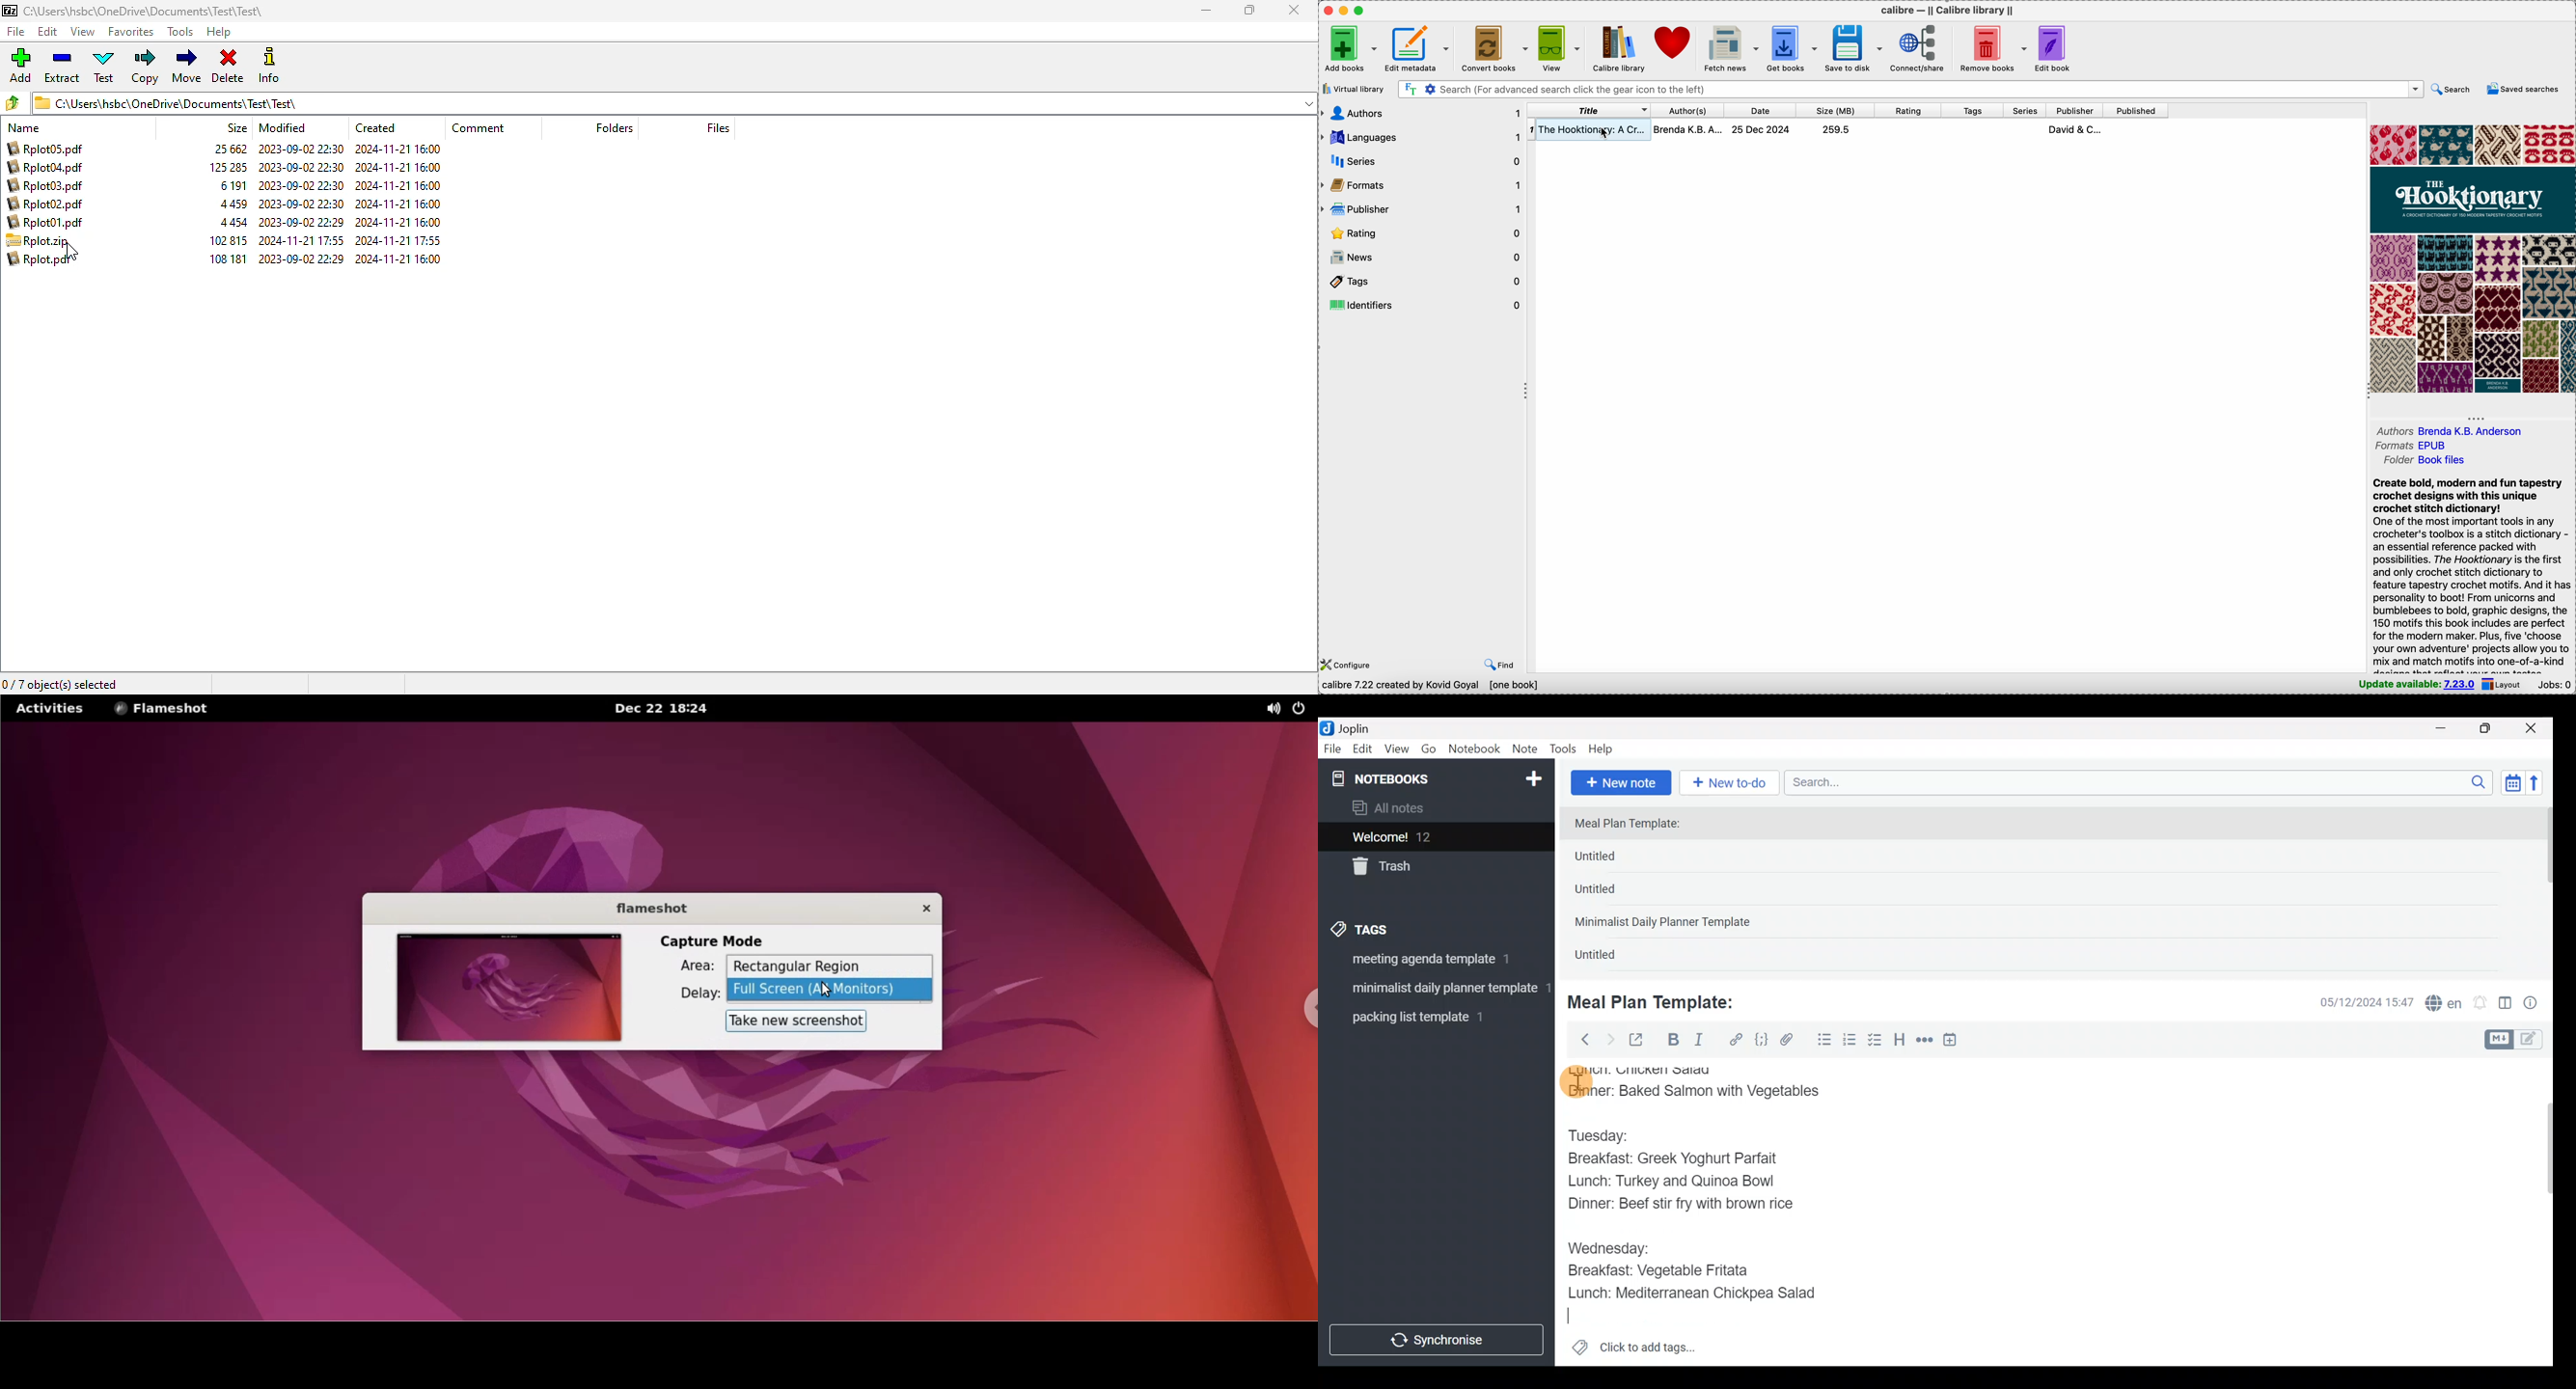 This screenshot has height=1400, width=2576. Describe the element at coordinates (1429, 752) in the screenshot. I see `Go` at that location.